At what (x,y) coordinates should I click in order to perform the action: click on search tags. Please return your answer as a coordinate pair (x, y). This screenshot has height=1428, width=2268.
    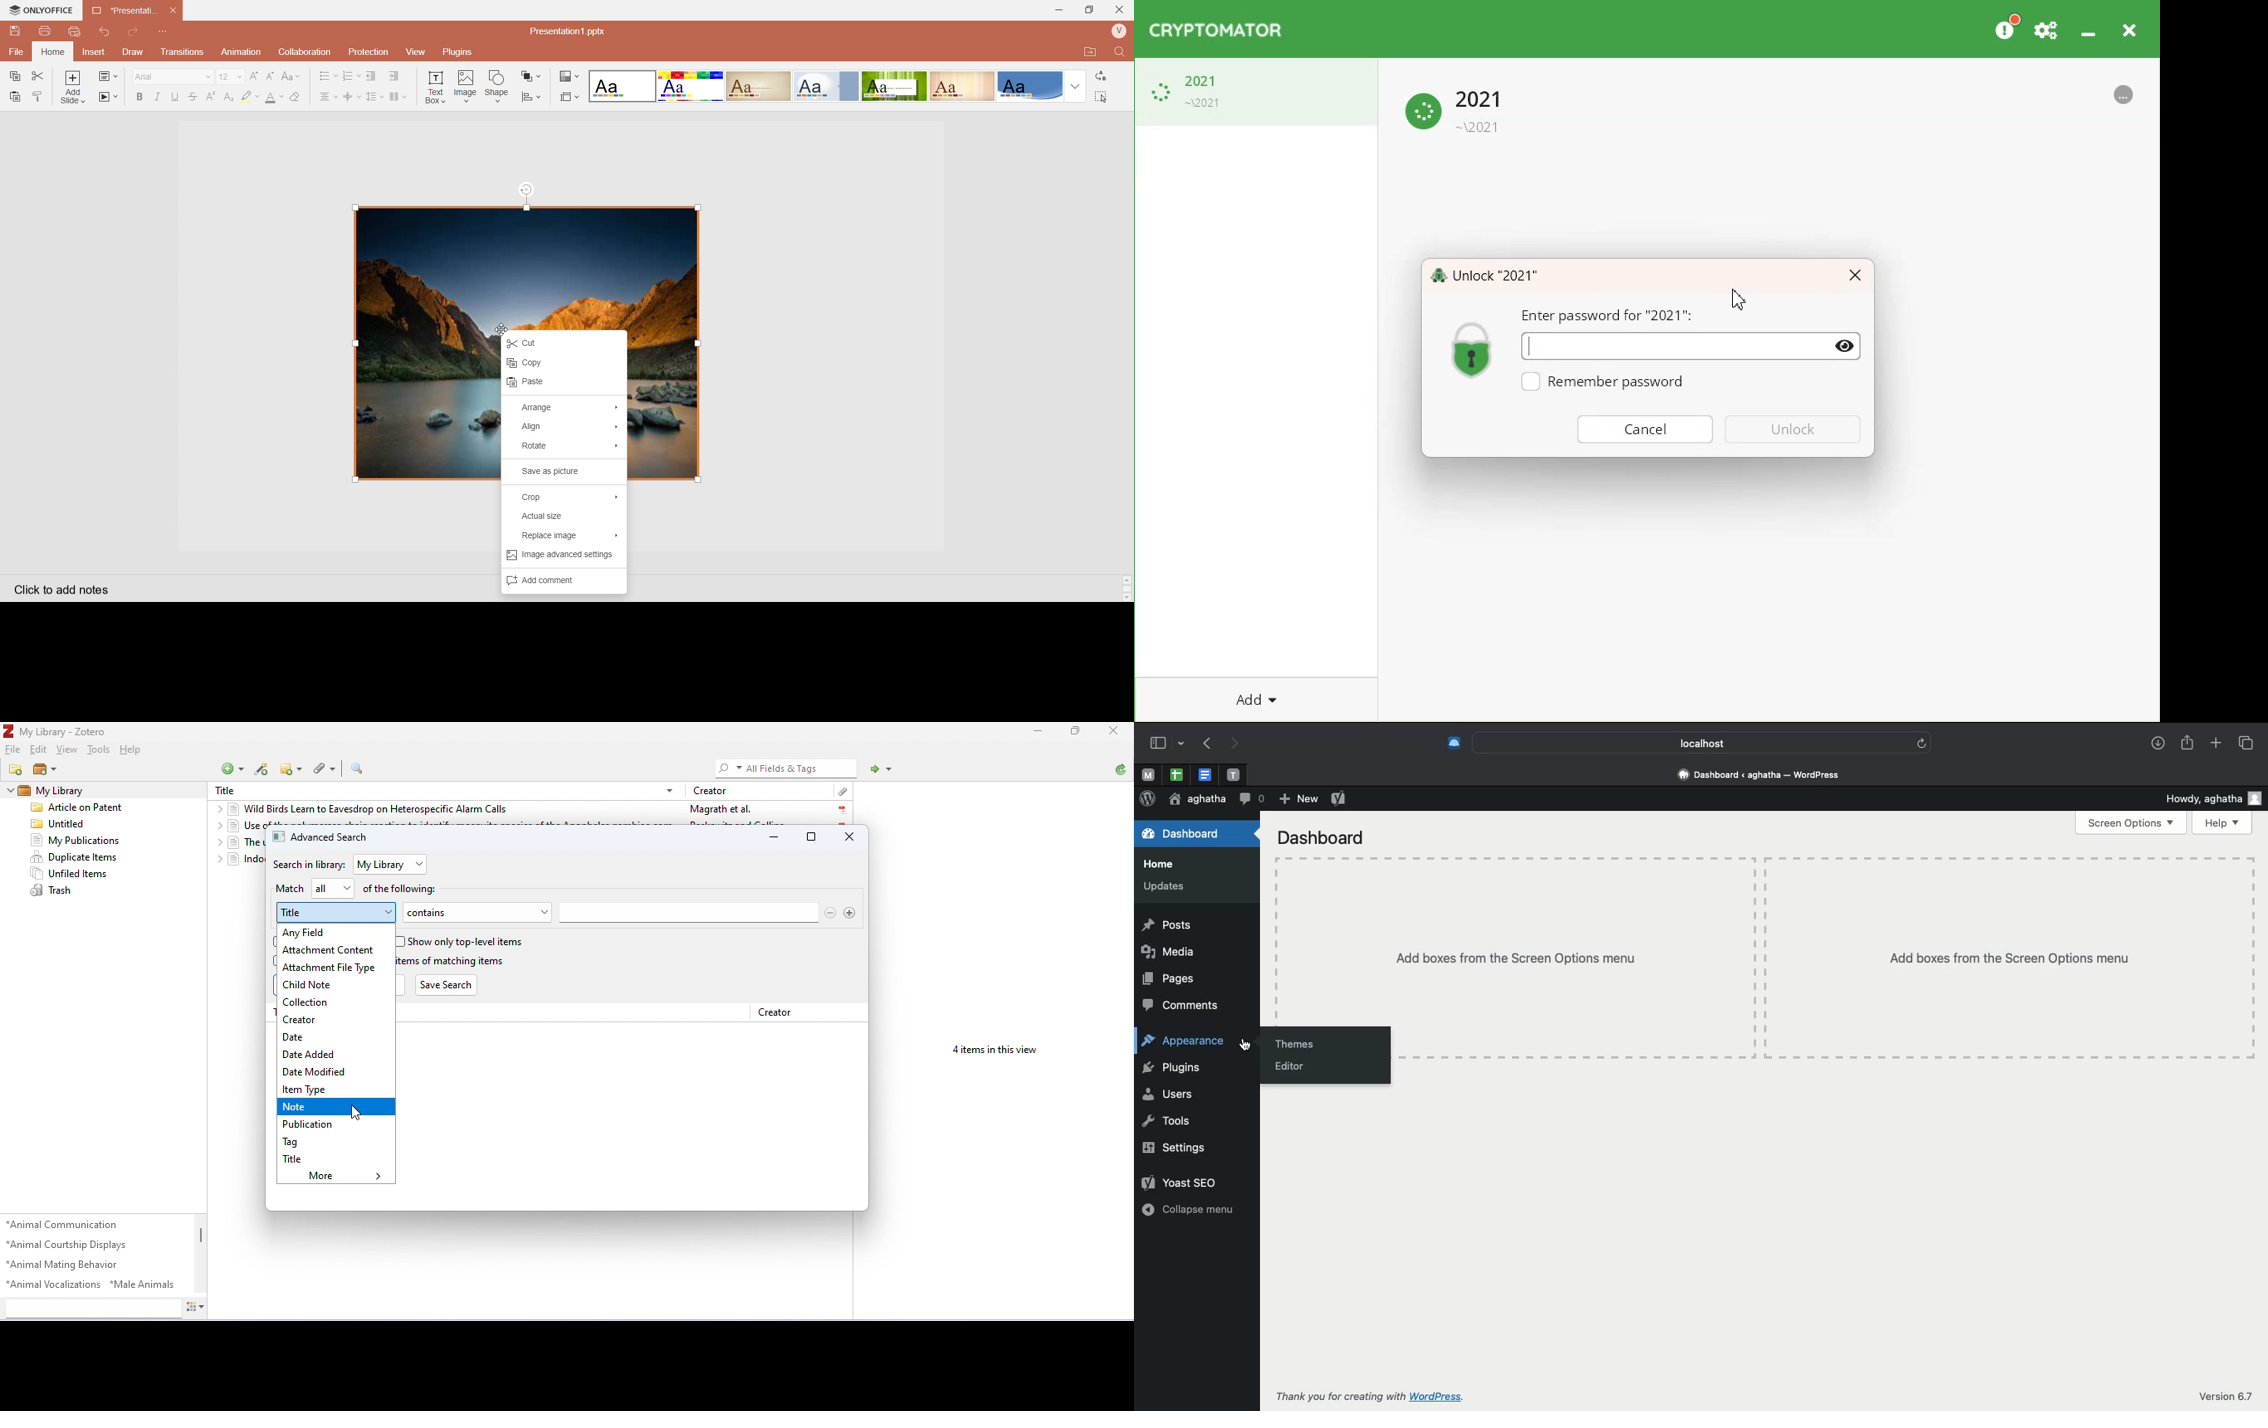
    Looking at the image, I should click on (91, 1307).